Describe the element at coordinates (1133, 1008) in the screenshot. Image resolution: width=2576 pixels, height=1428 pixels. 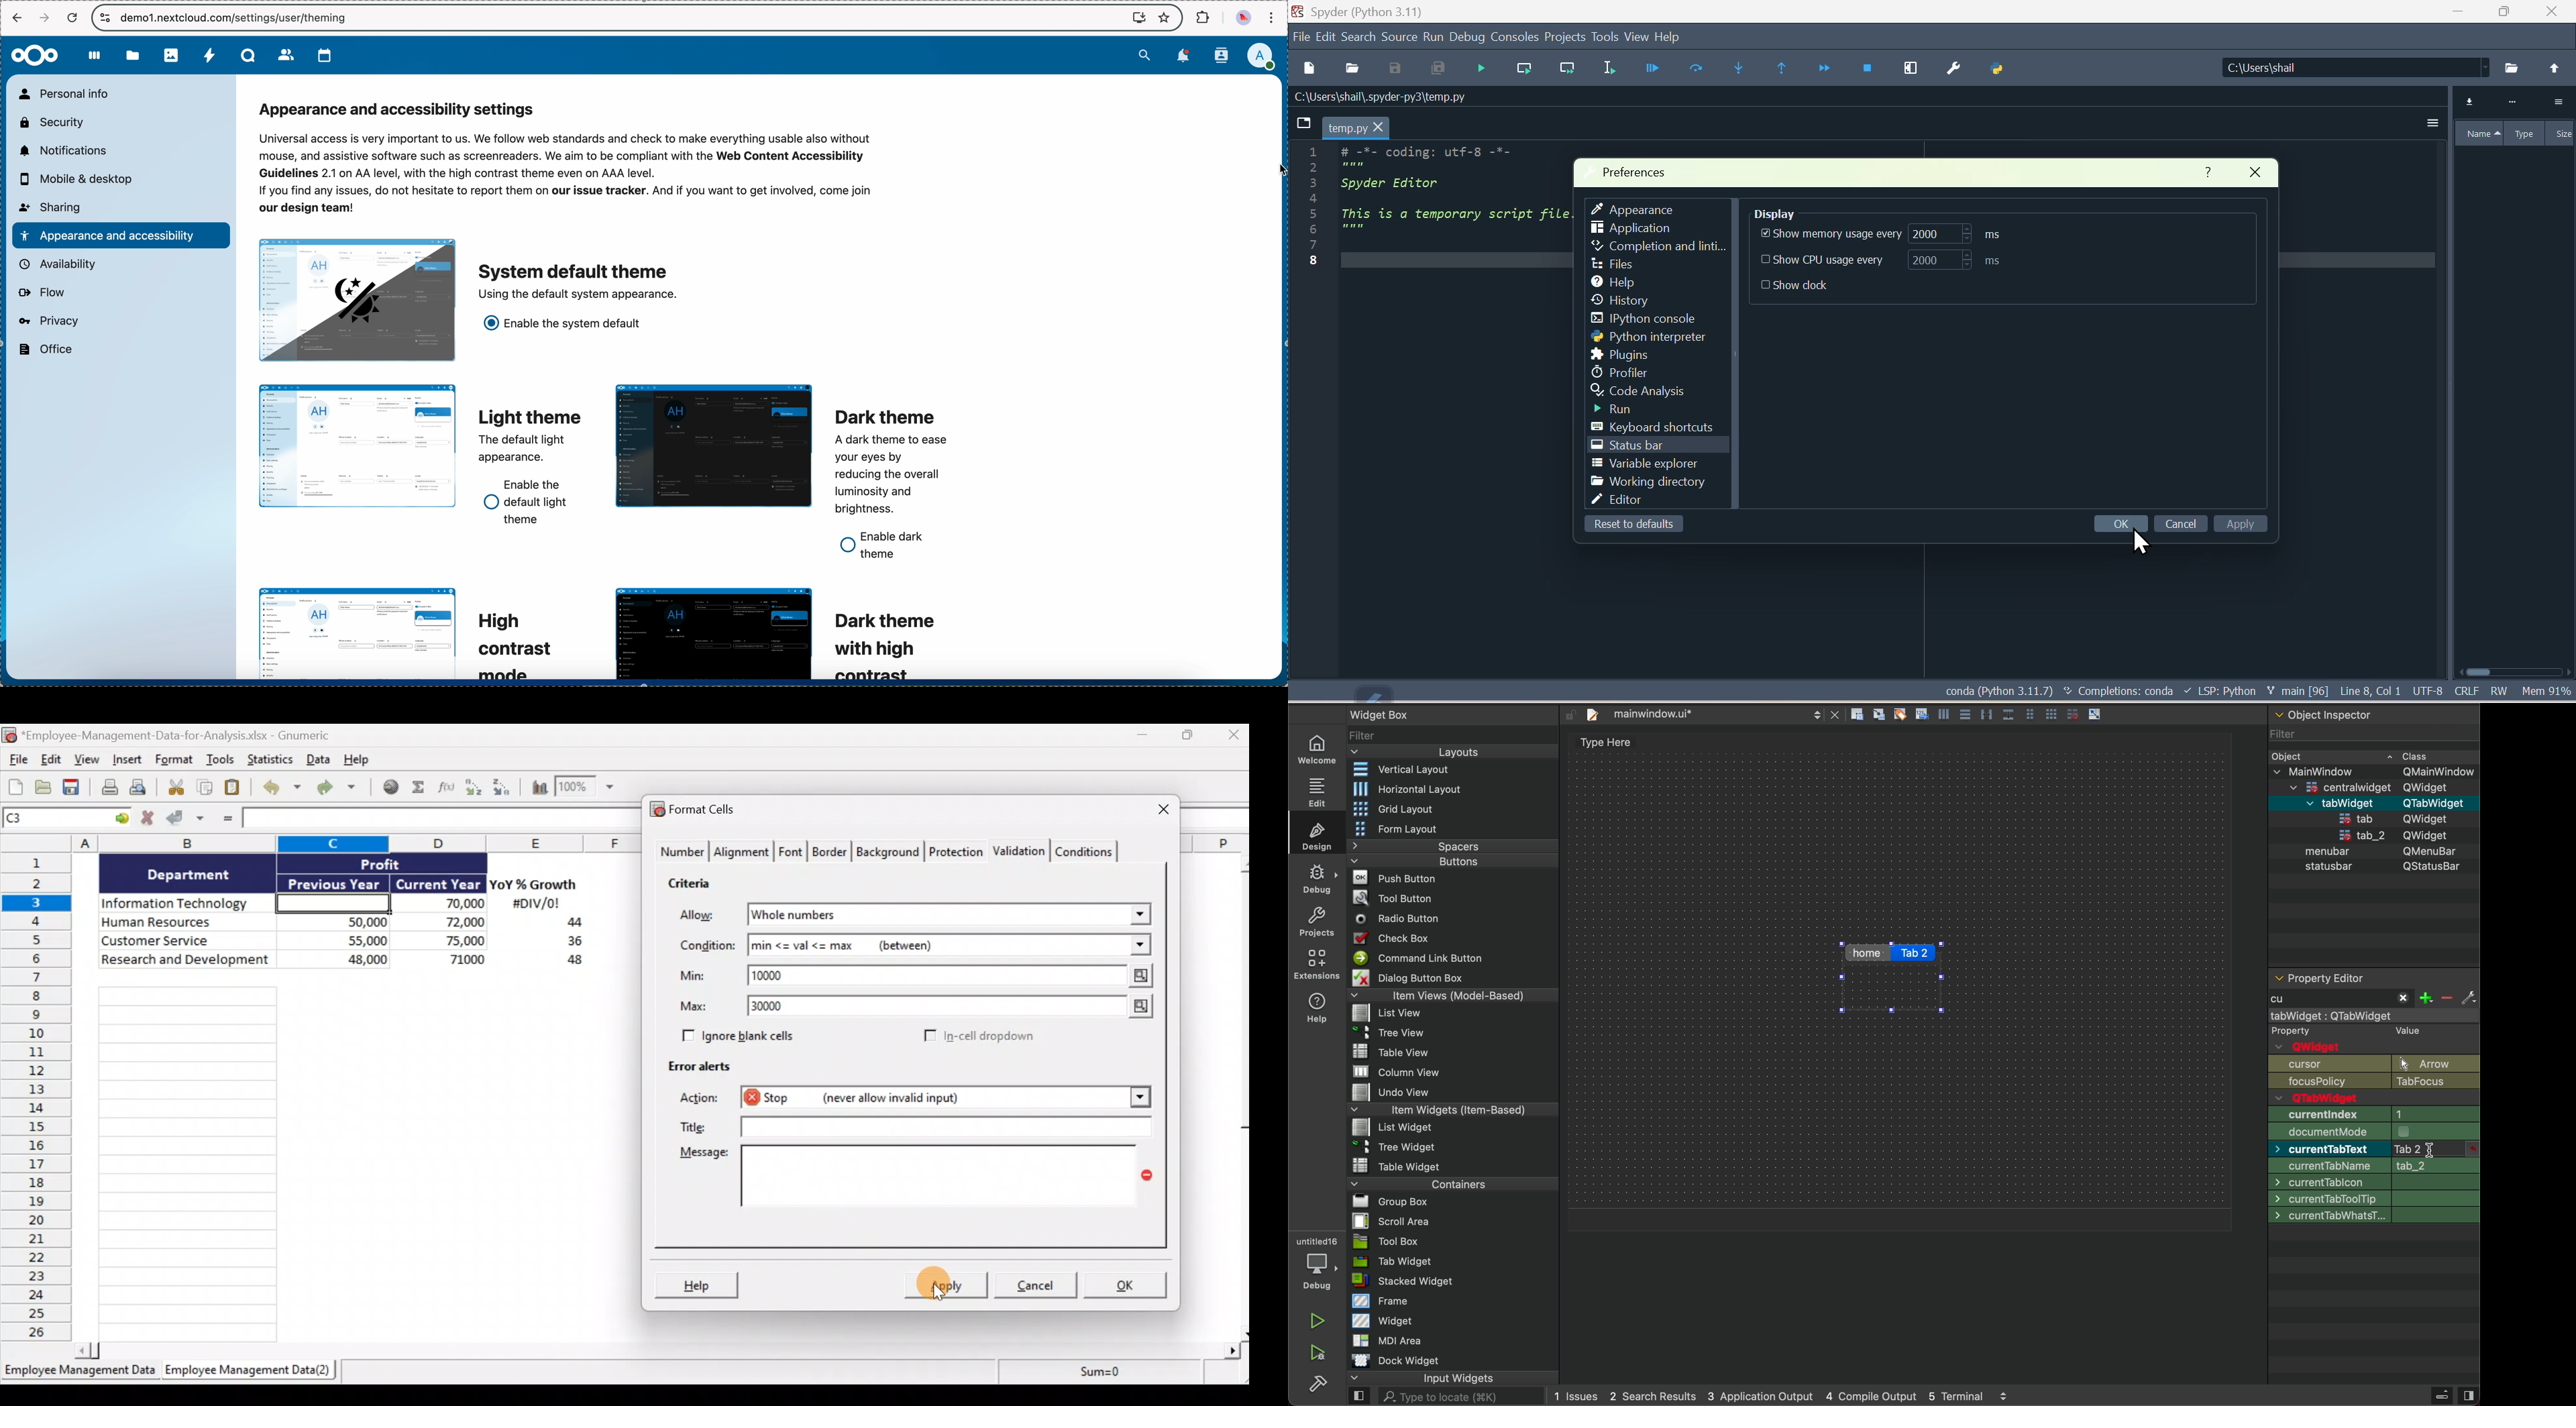
I see `Max value` at that location.